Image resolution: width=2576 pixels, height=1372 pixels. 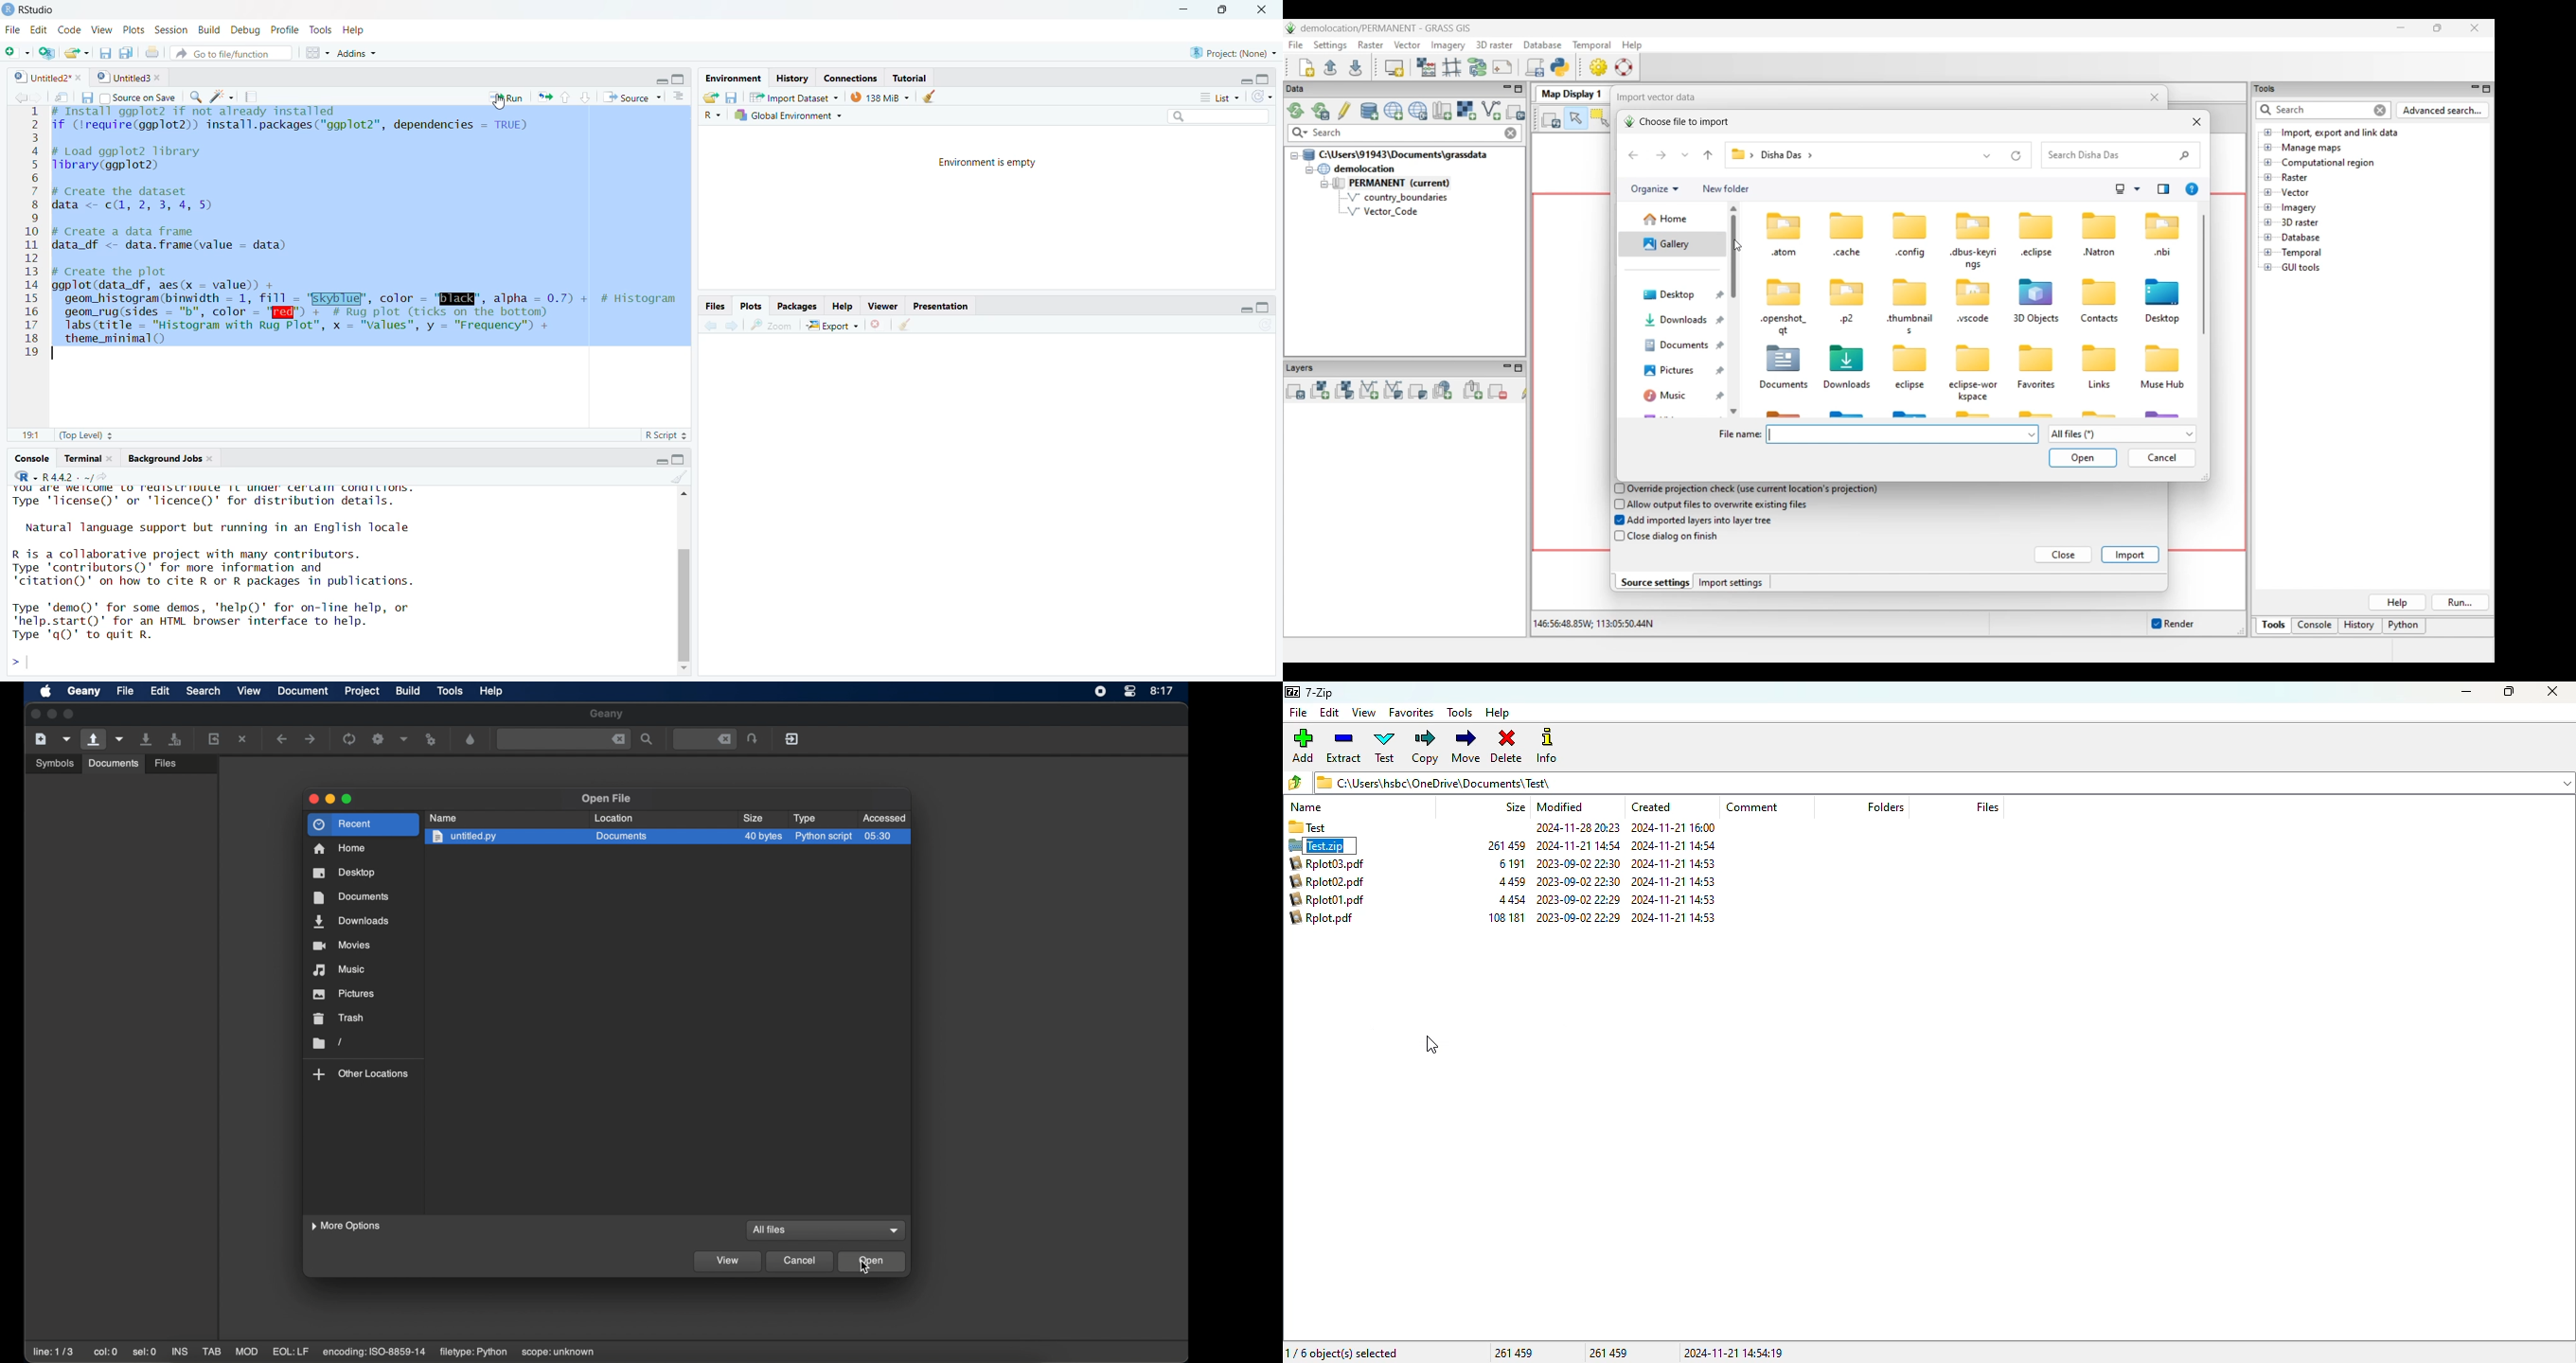 What do you see at coordinates (949, 305) in the screenshot?
I see `Presentation` at bounding box center [949, 305].